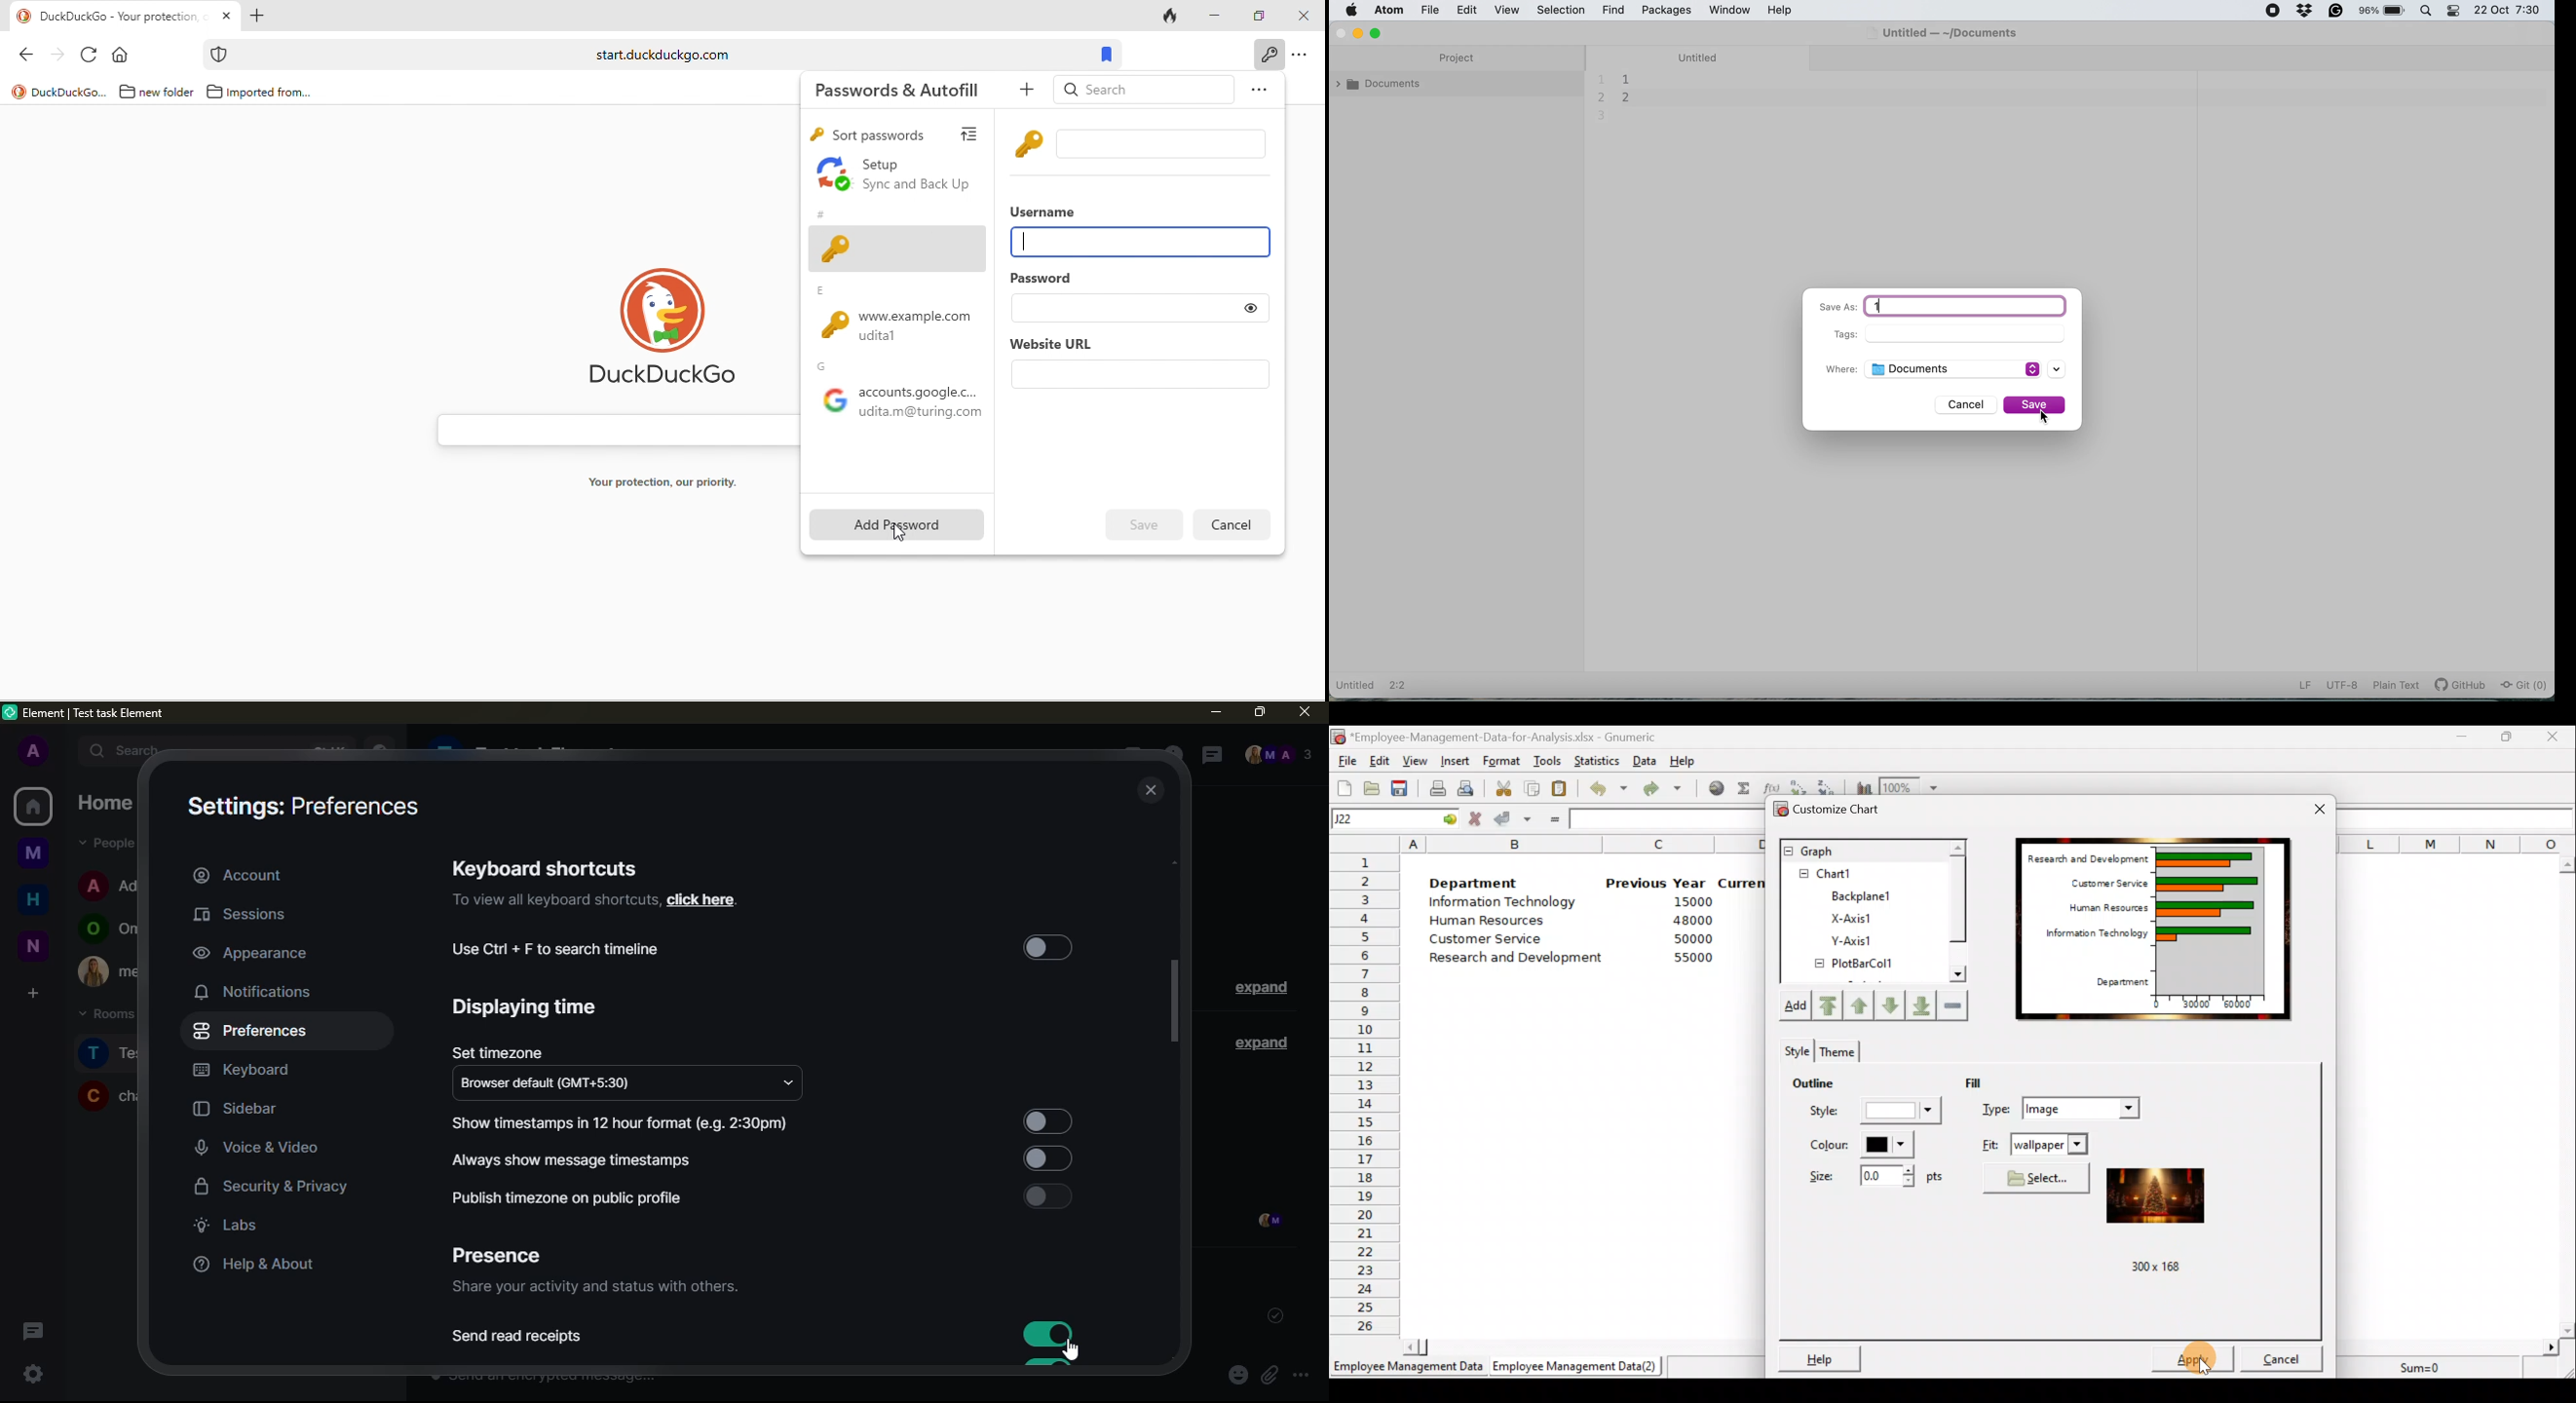 The image size is (2576, 1428). What do you see at coordinates (1836, 308) in the screenshot?
I see `i Save As:` at bounding box center [1836, 308].